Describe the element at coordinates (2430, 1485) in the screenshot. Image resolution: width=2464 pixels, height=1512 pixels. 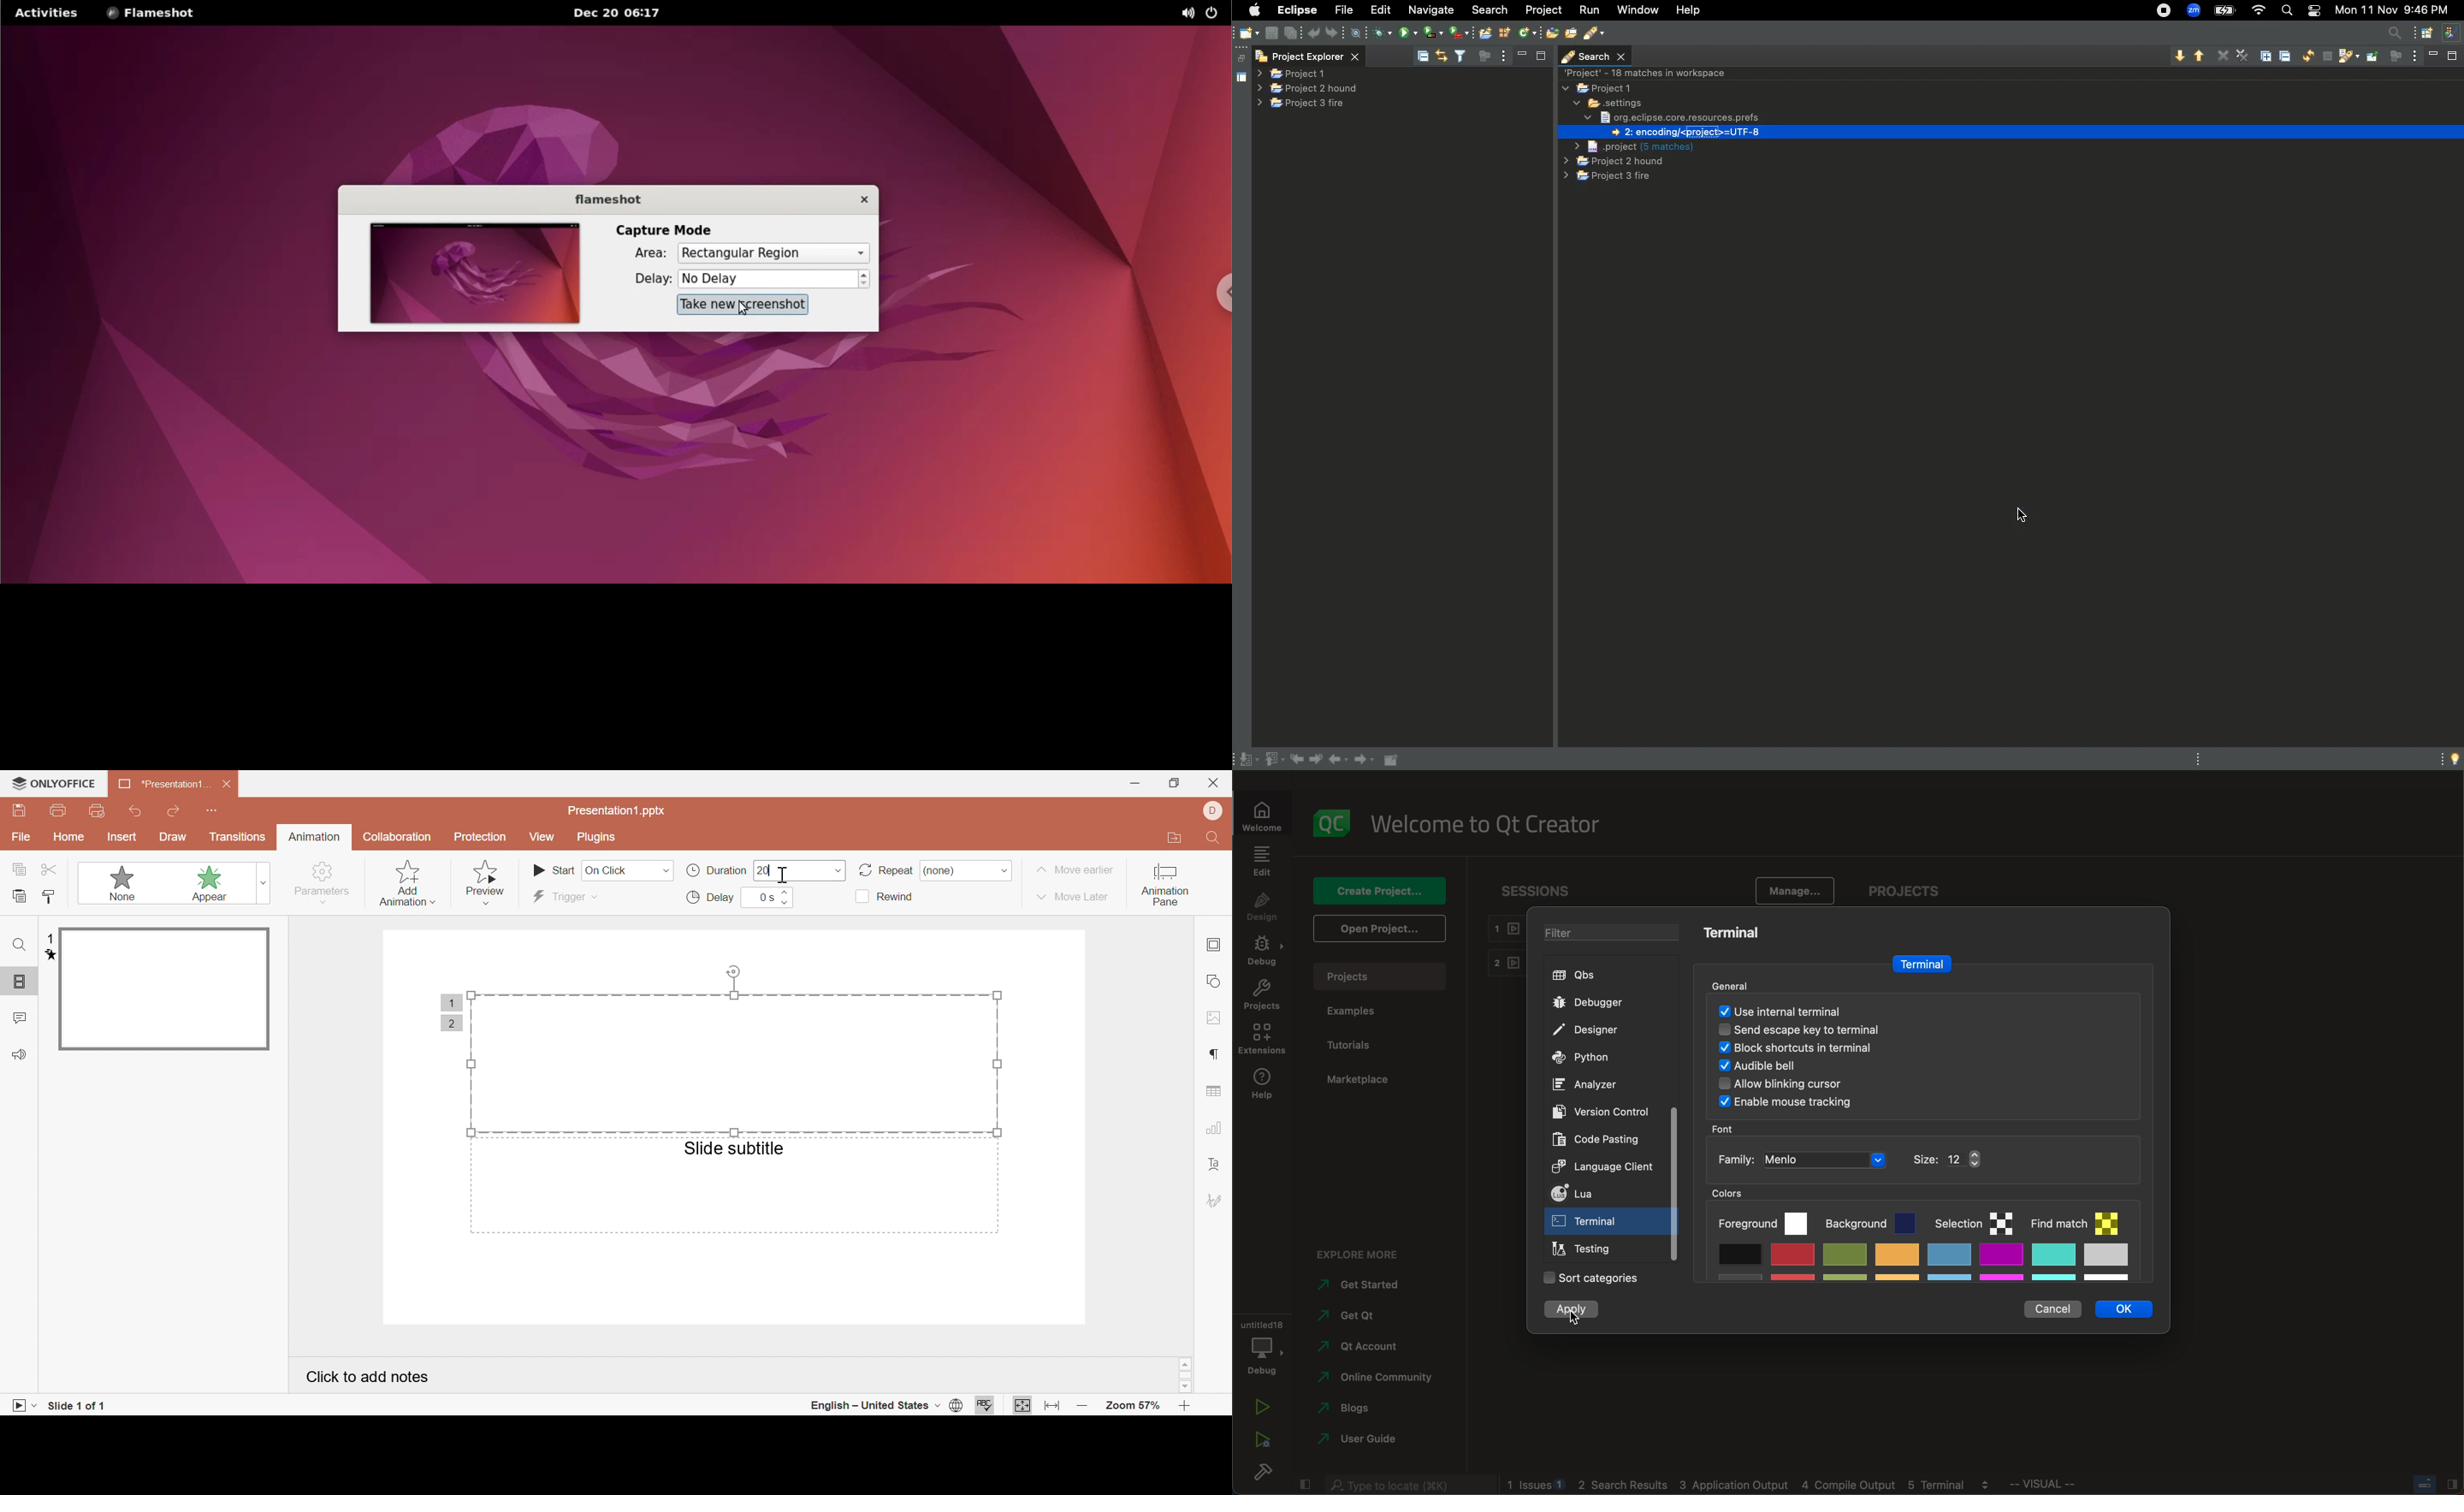
I see `close slidebar` at that location.